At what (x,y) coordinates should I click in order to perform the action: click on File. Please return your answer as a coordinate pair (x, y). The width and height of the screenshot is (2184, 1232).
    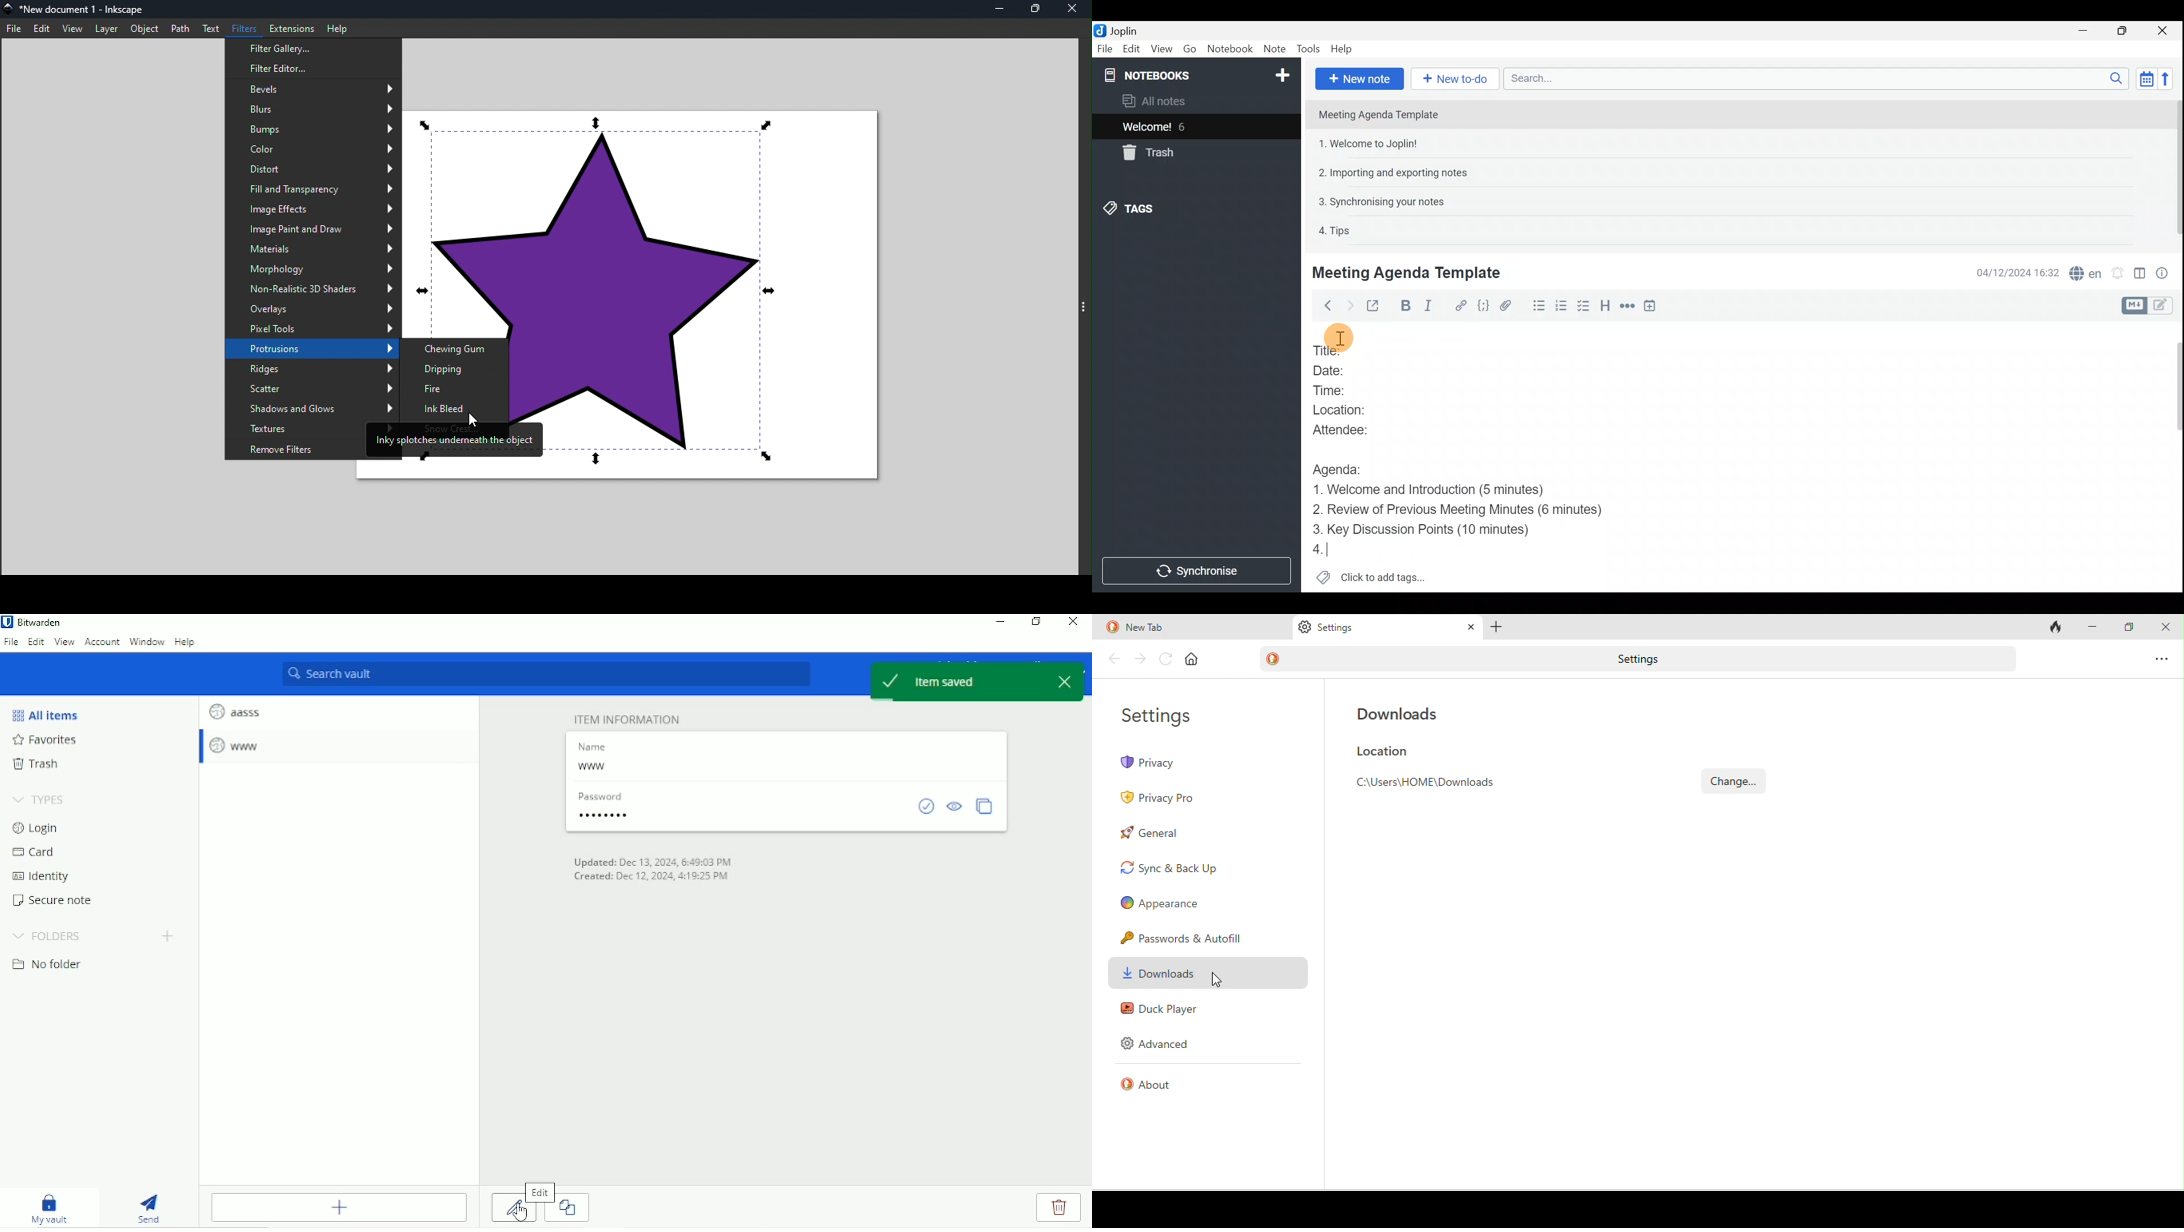
    Looking at the image, I should click on (1105, 48).